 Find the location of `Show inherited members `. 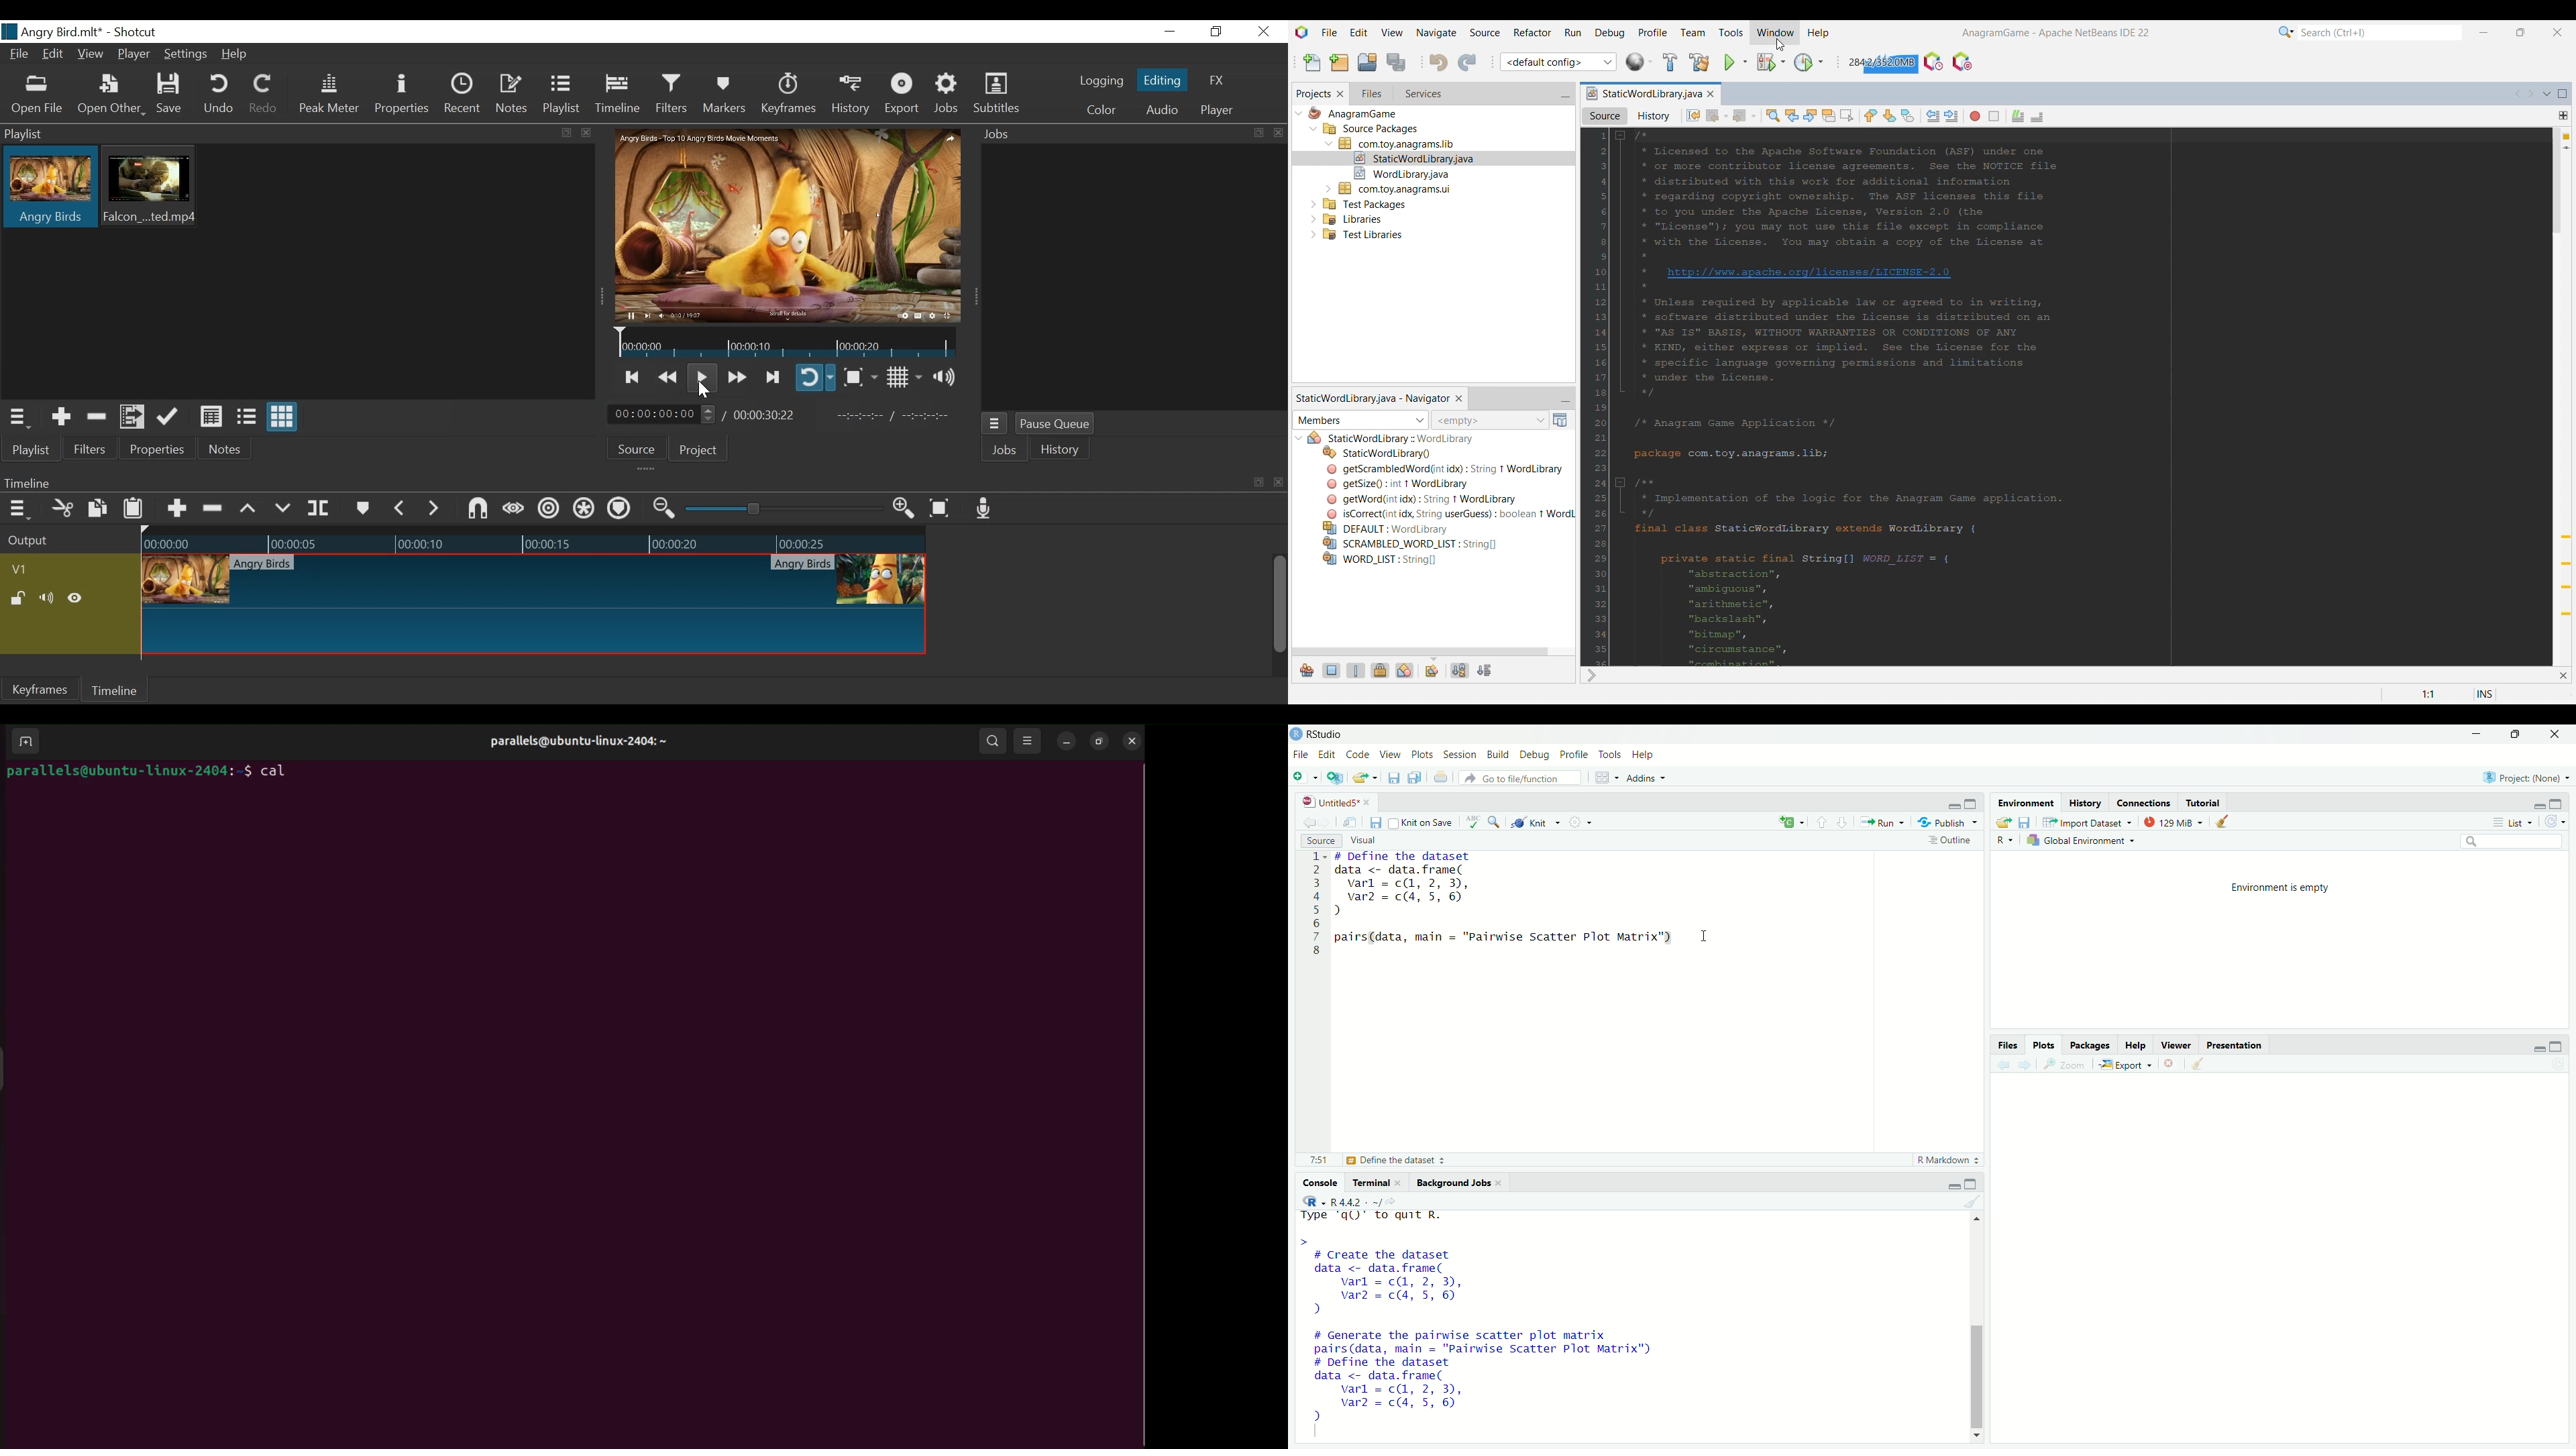

Show inherited members  is located at coordinates (1307, 671).